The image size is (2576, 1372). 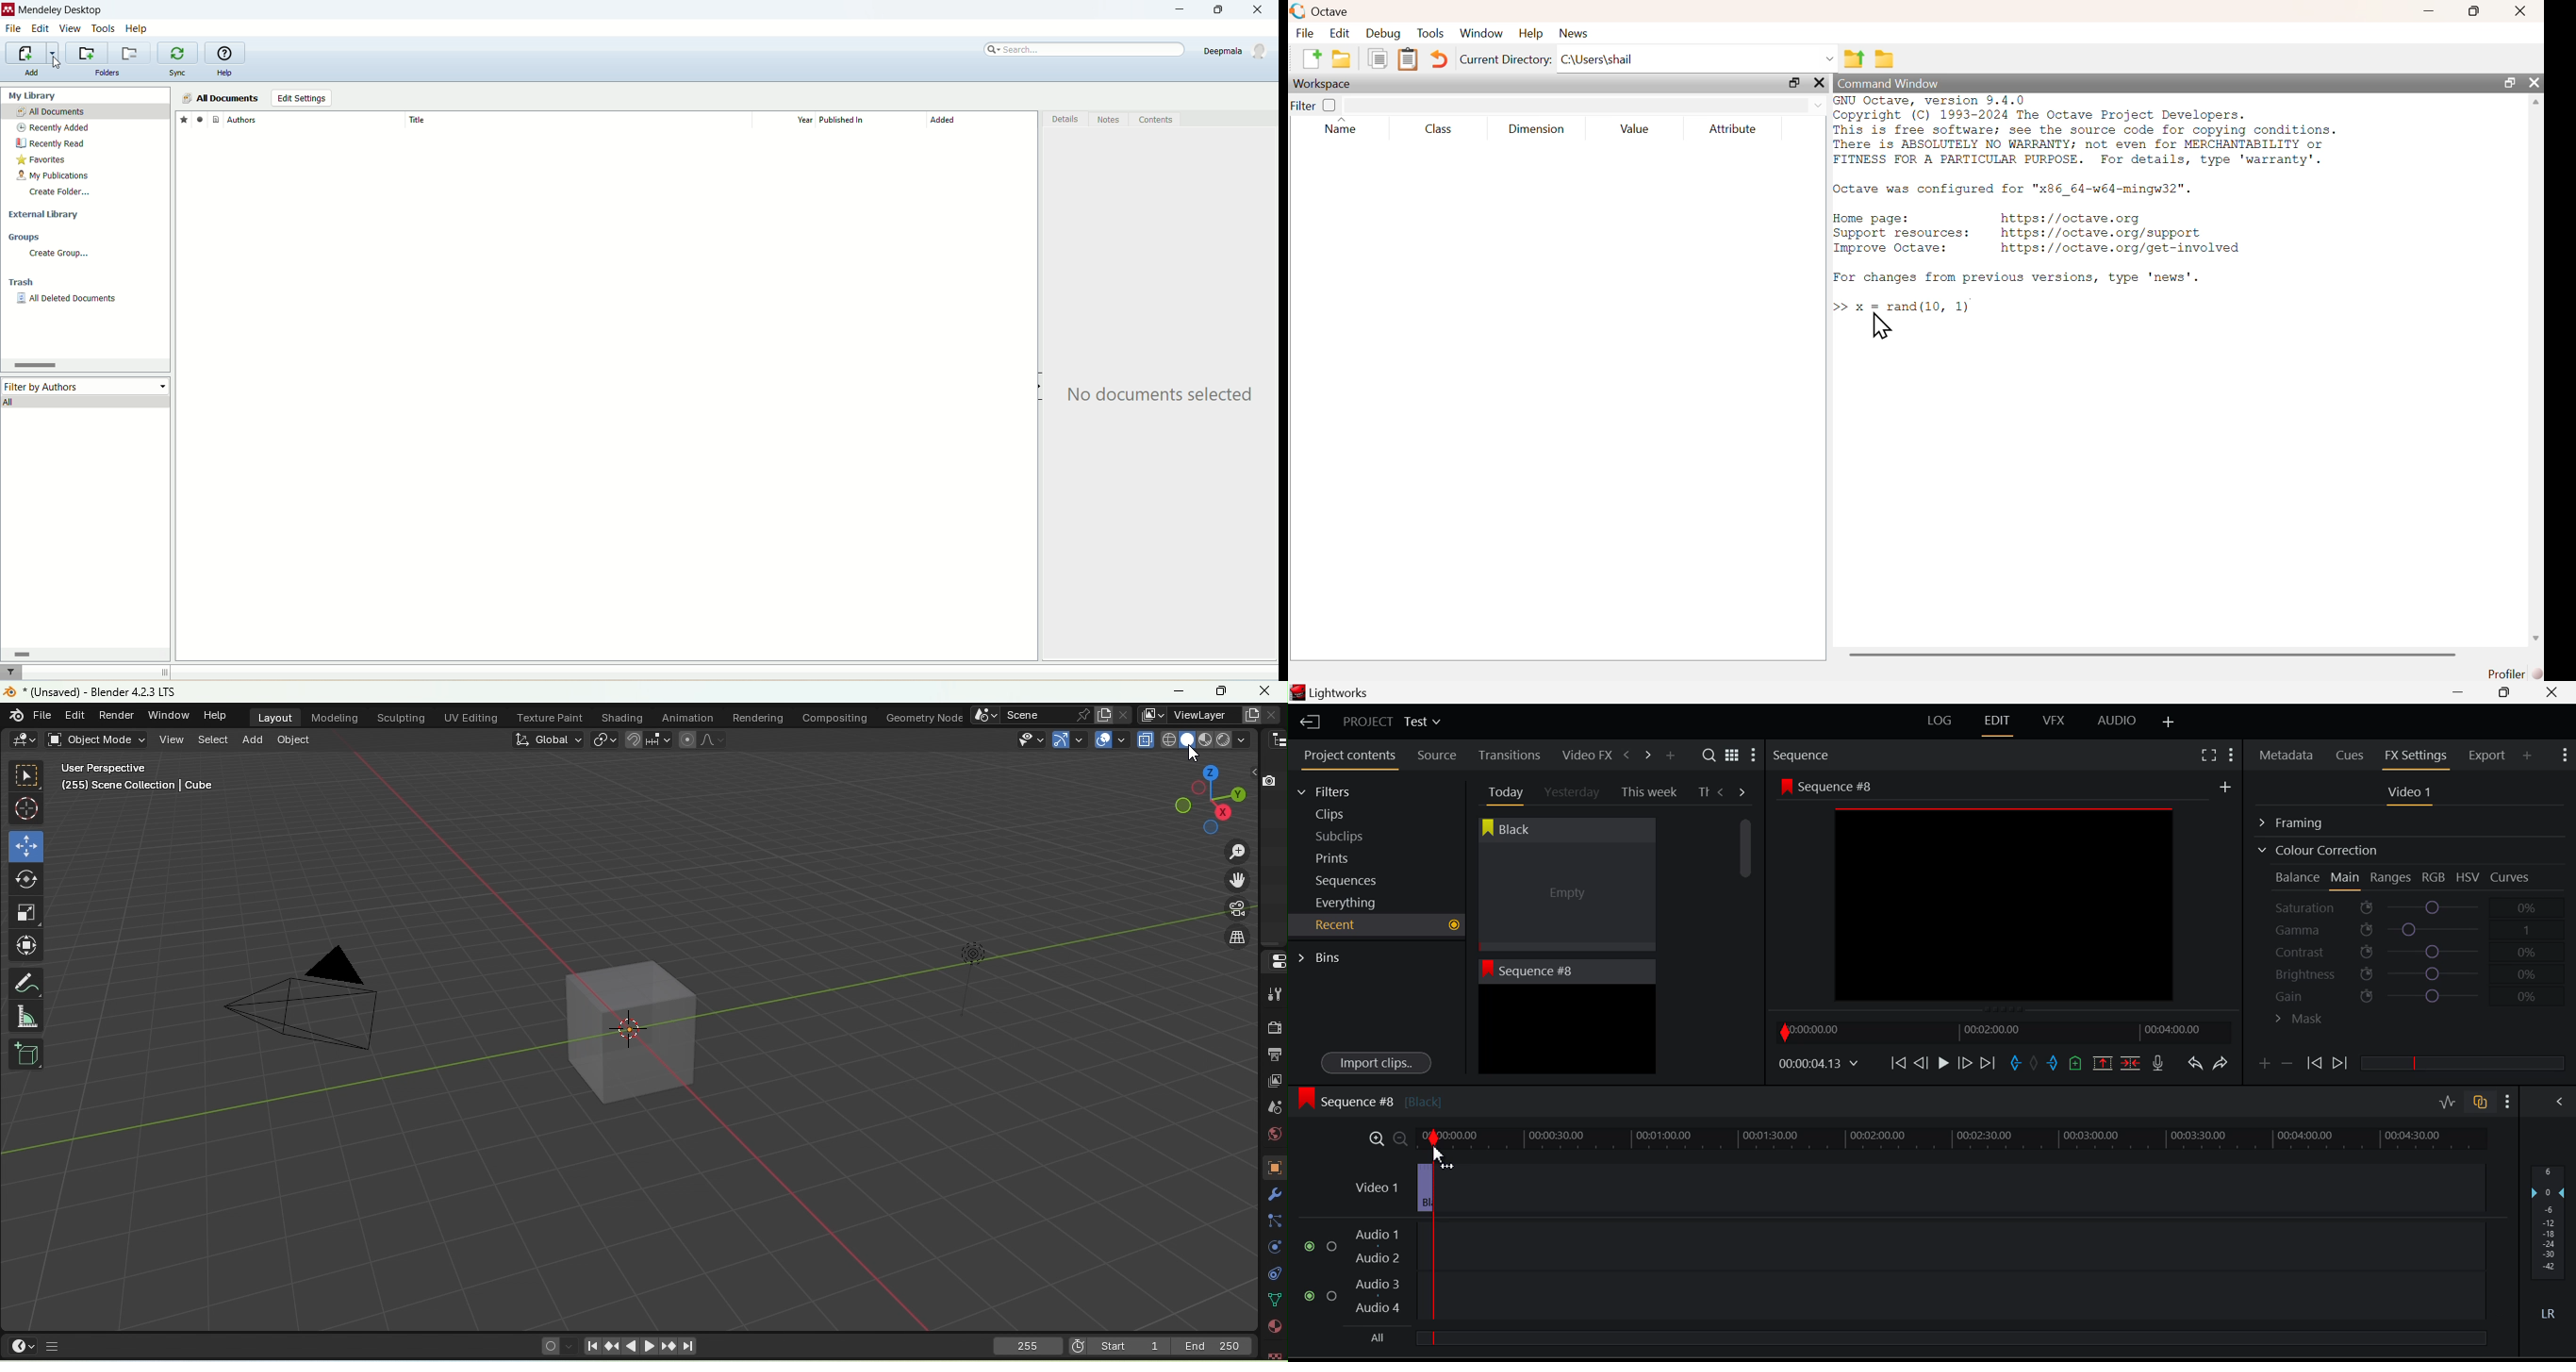 What do you see at coordinates (1369, 1099) in the screenshot?
I see `Sequence #8` at bounding box center [1369, 1099].